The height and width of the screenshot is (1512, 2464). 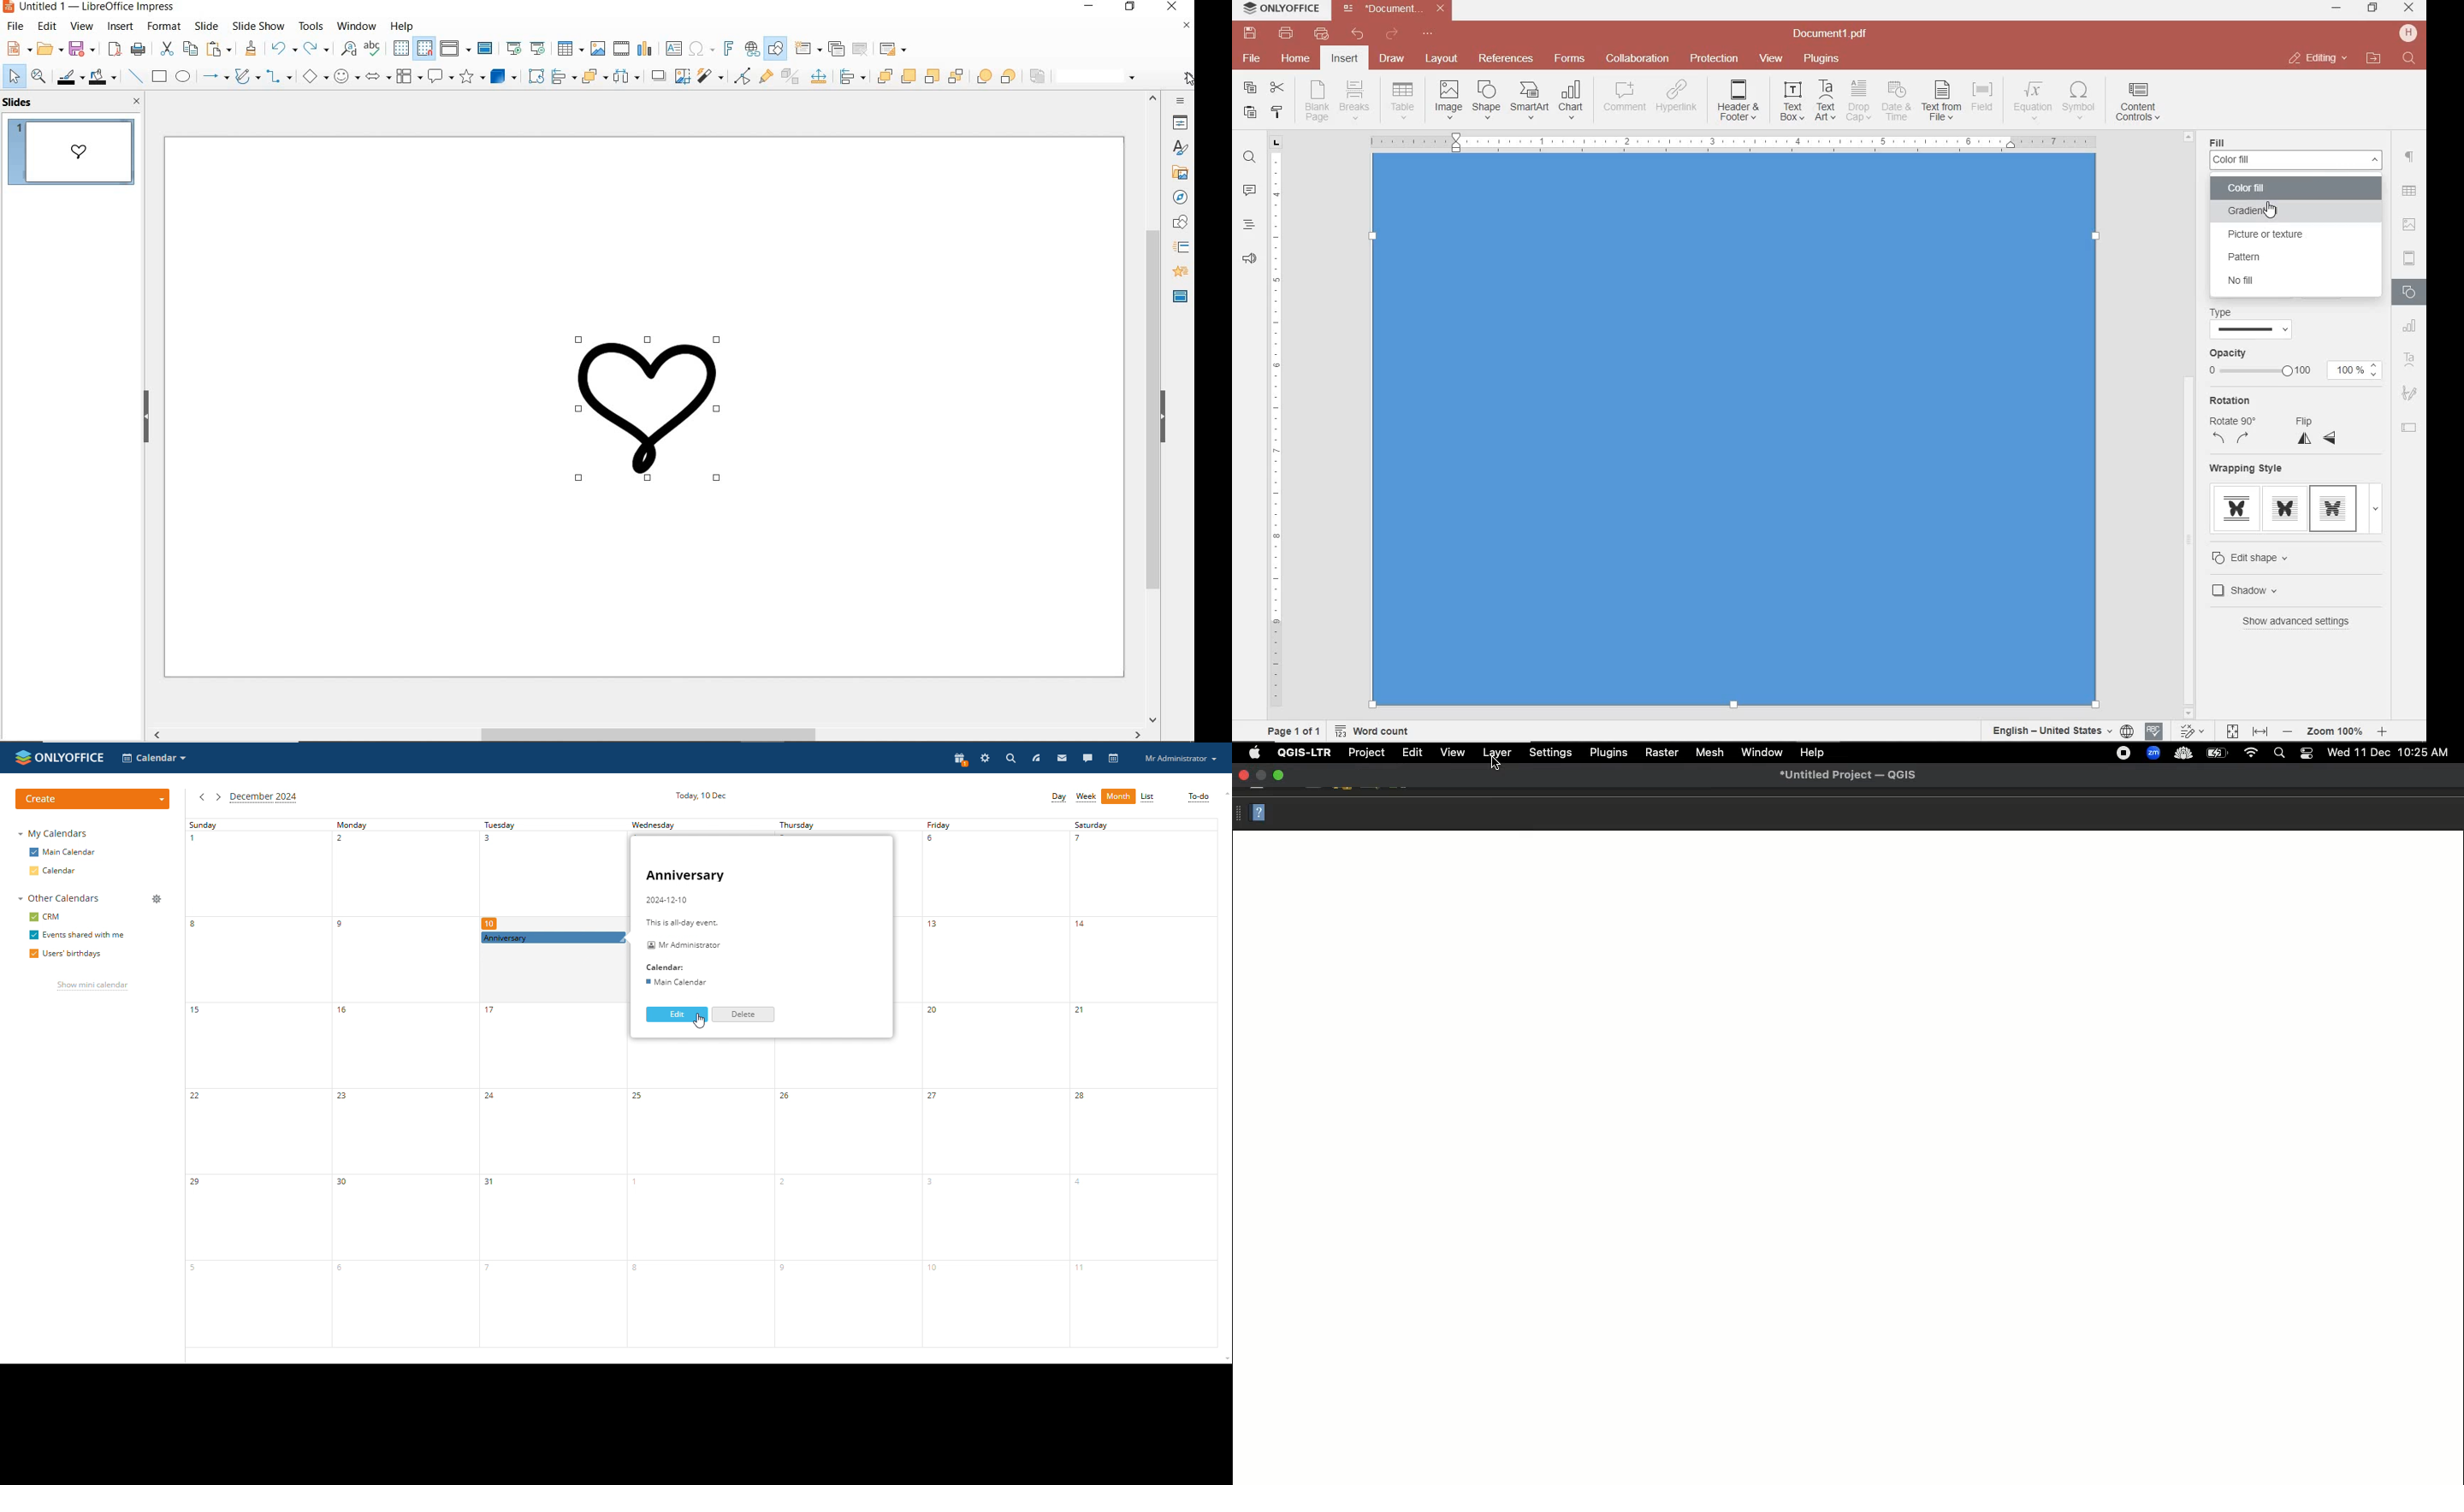 What do you see at coordinates (1571, 101) in the screenshot?
I see `INSERT CHAT` at bounding box center [1571, 101].